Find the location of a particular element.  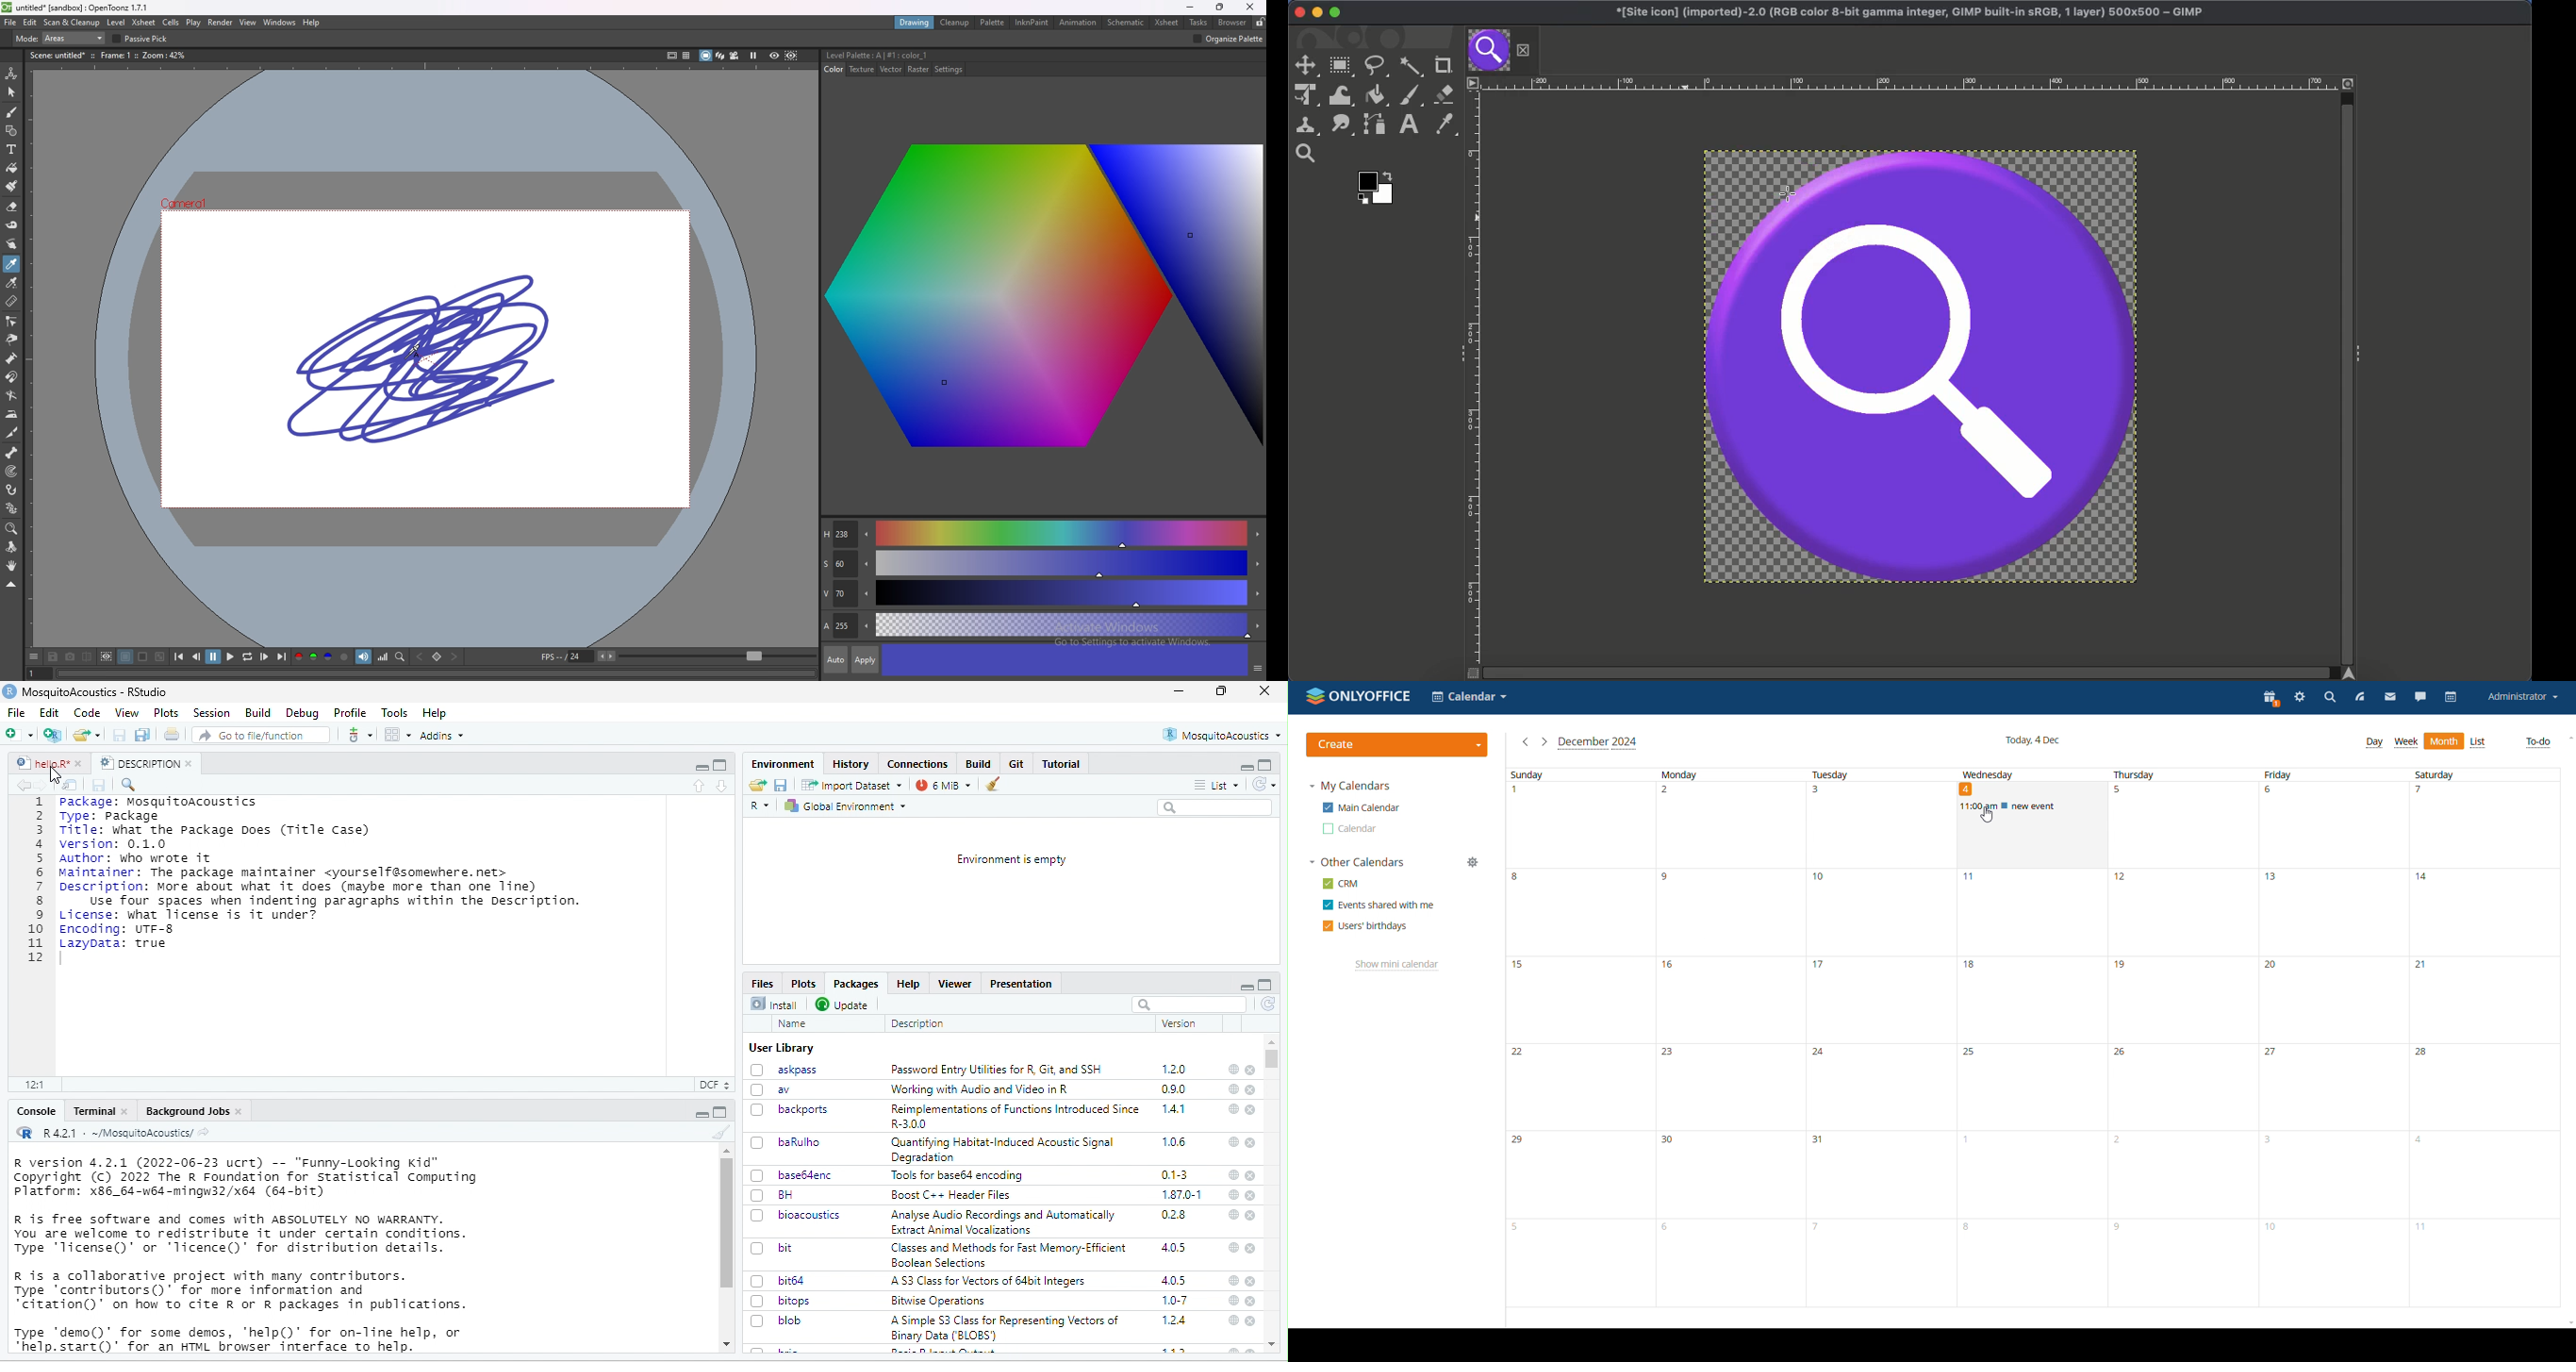

full screen is located at coordinates (721, 1112).